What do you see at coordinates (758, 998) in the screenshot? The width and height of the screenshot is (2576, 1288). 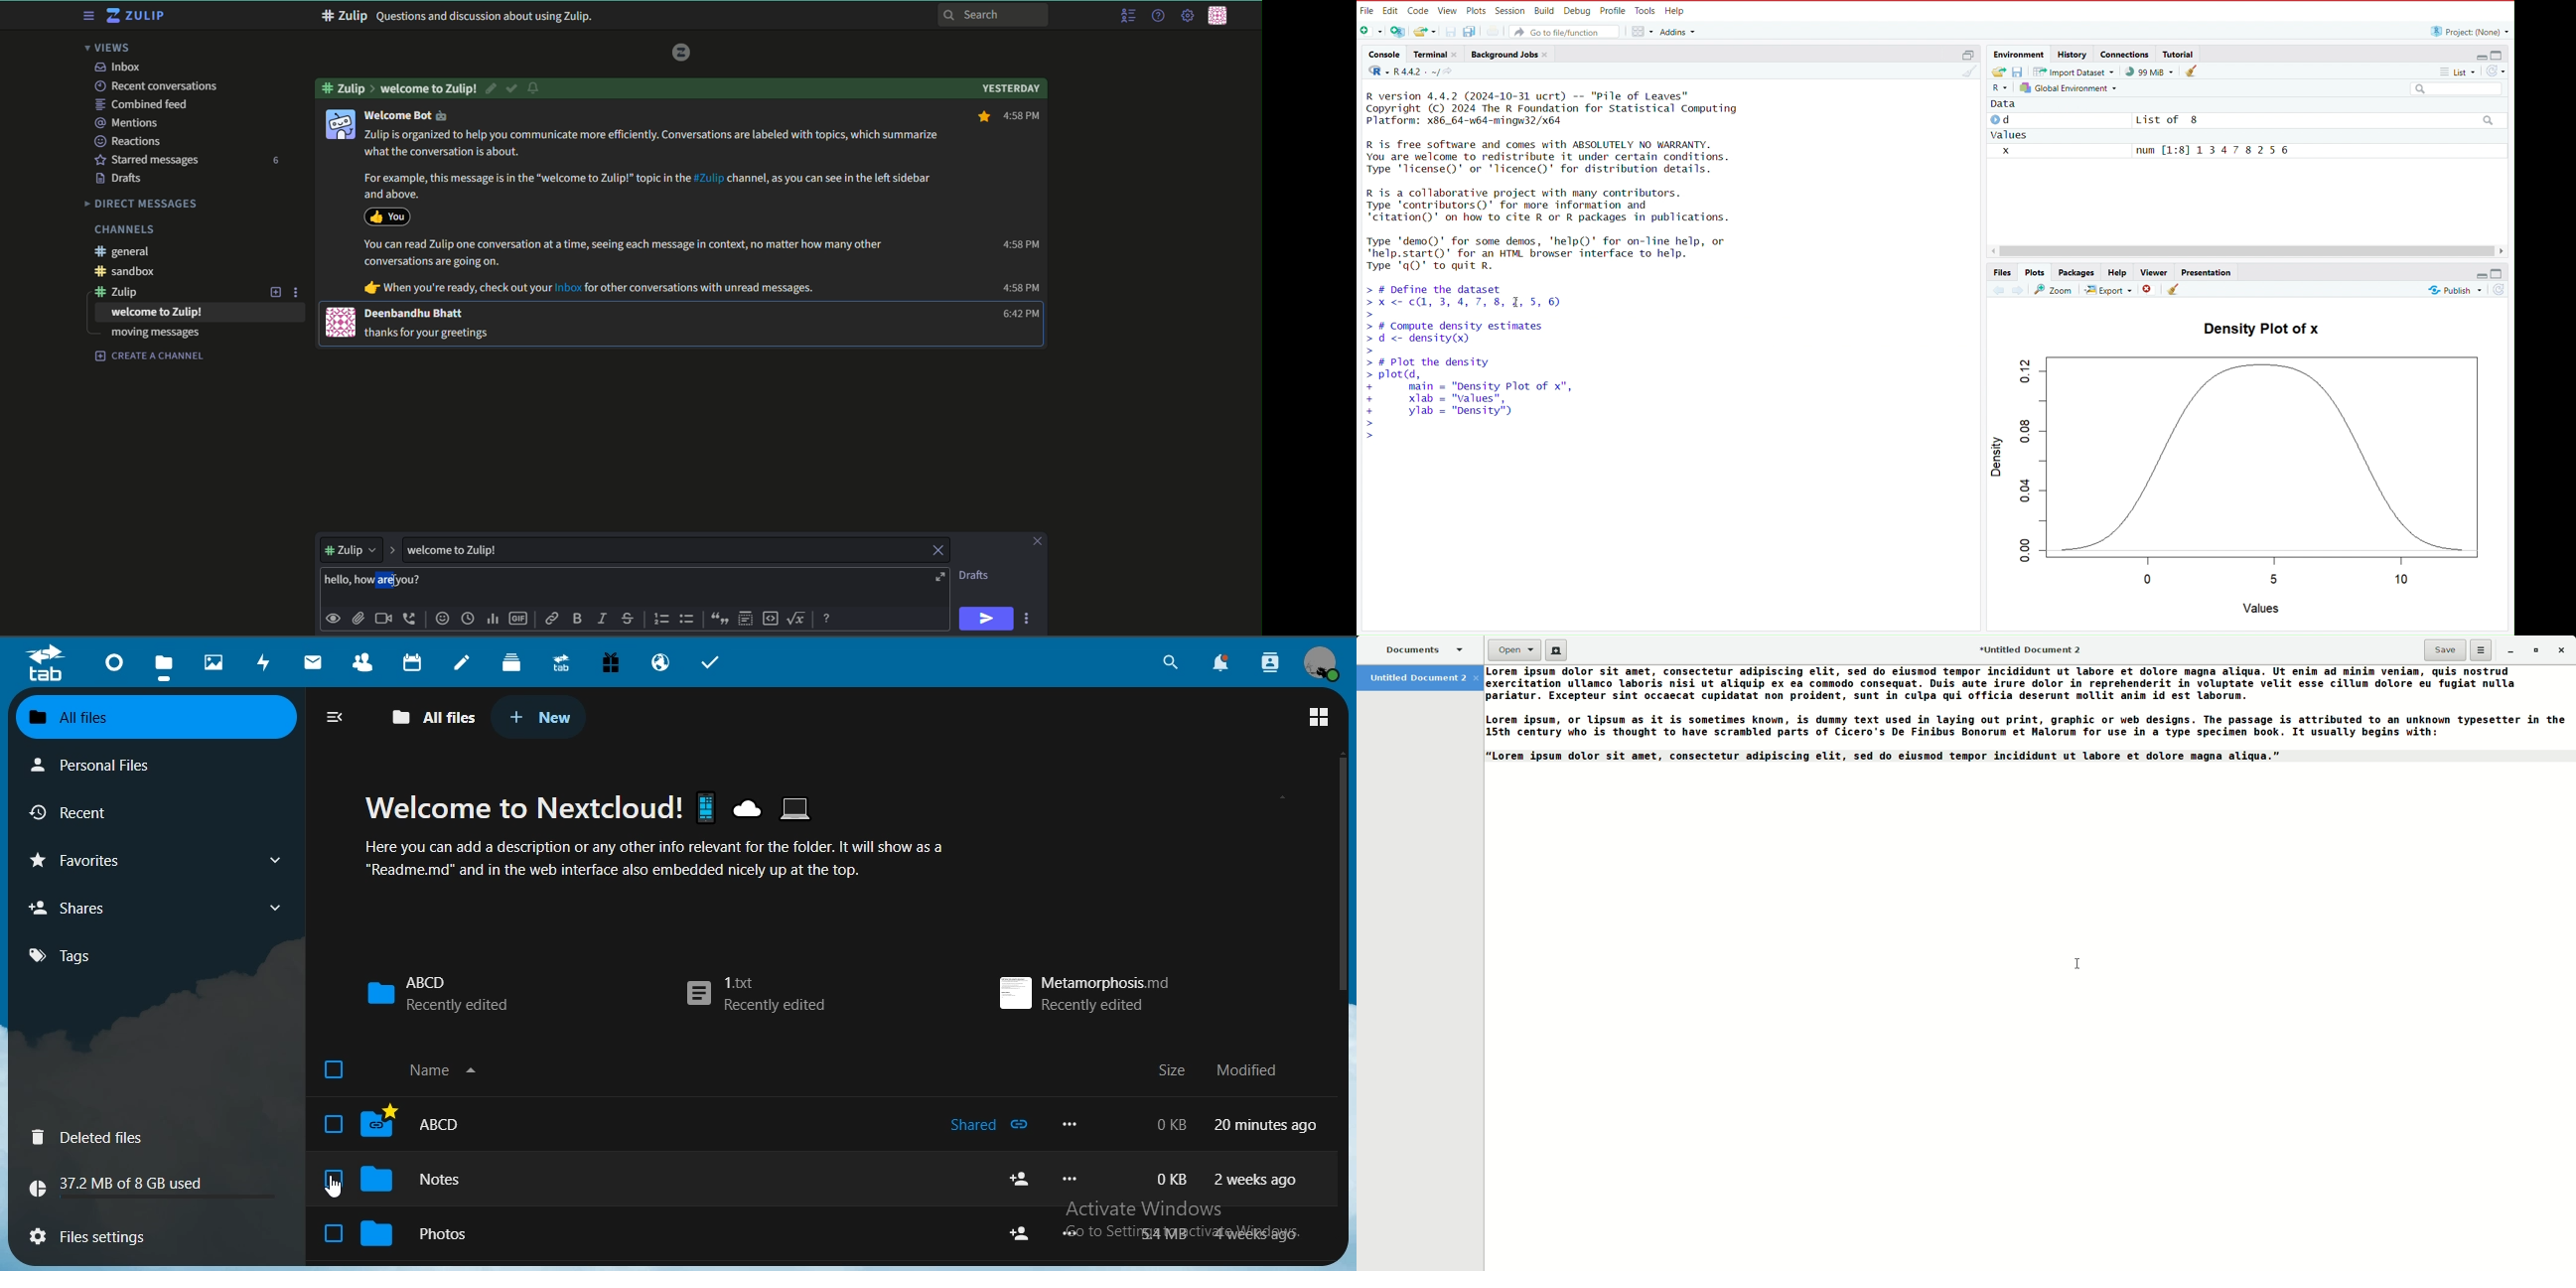 I see `1.txt recently, edited` at bounding box center [758, 998].